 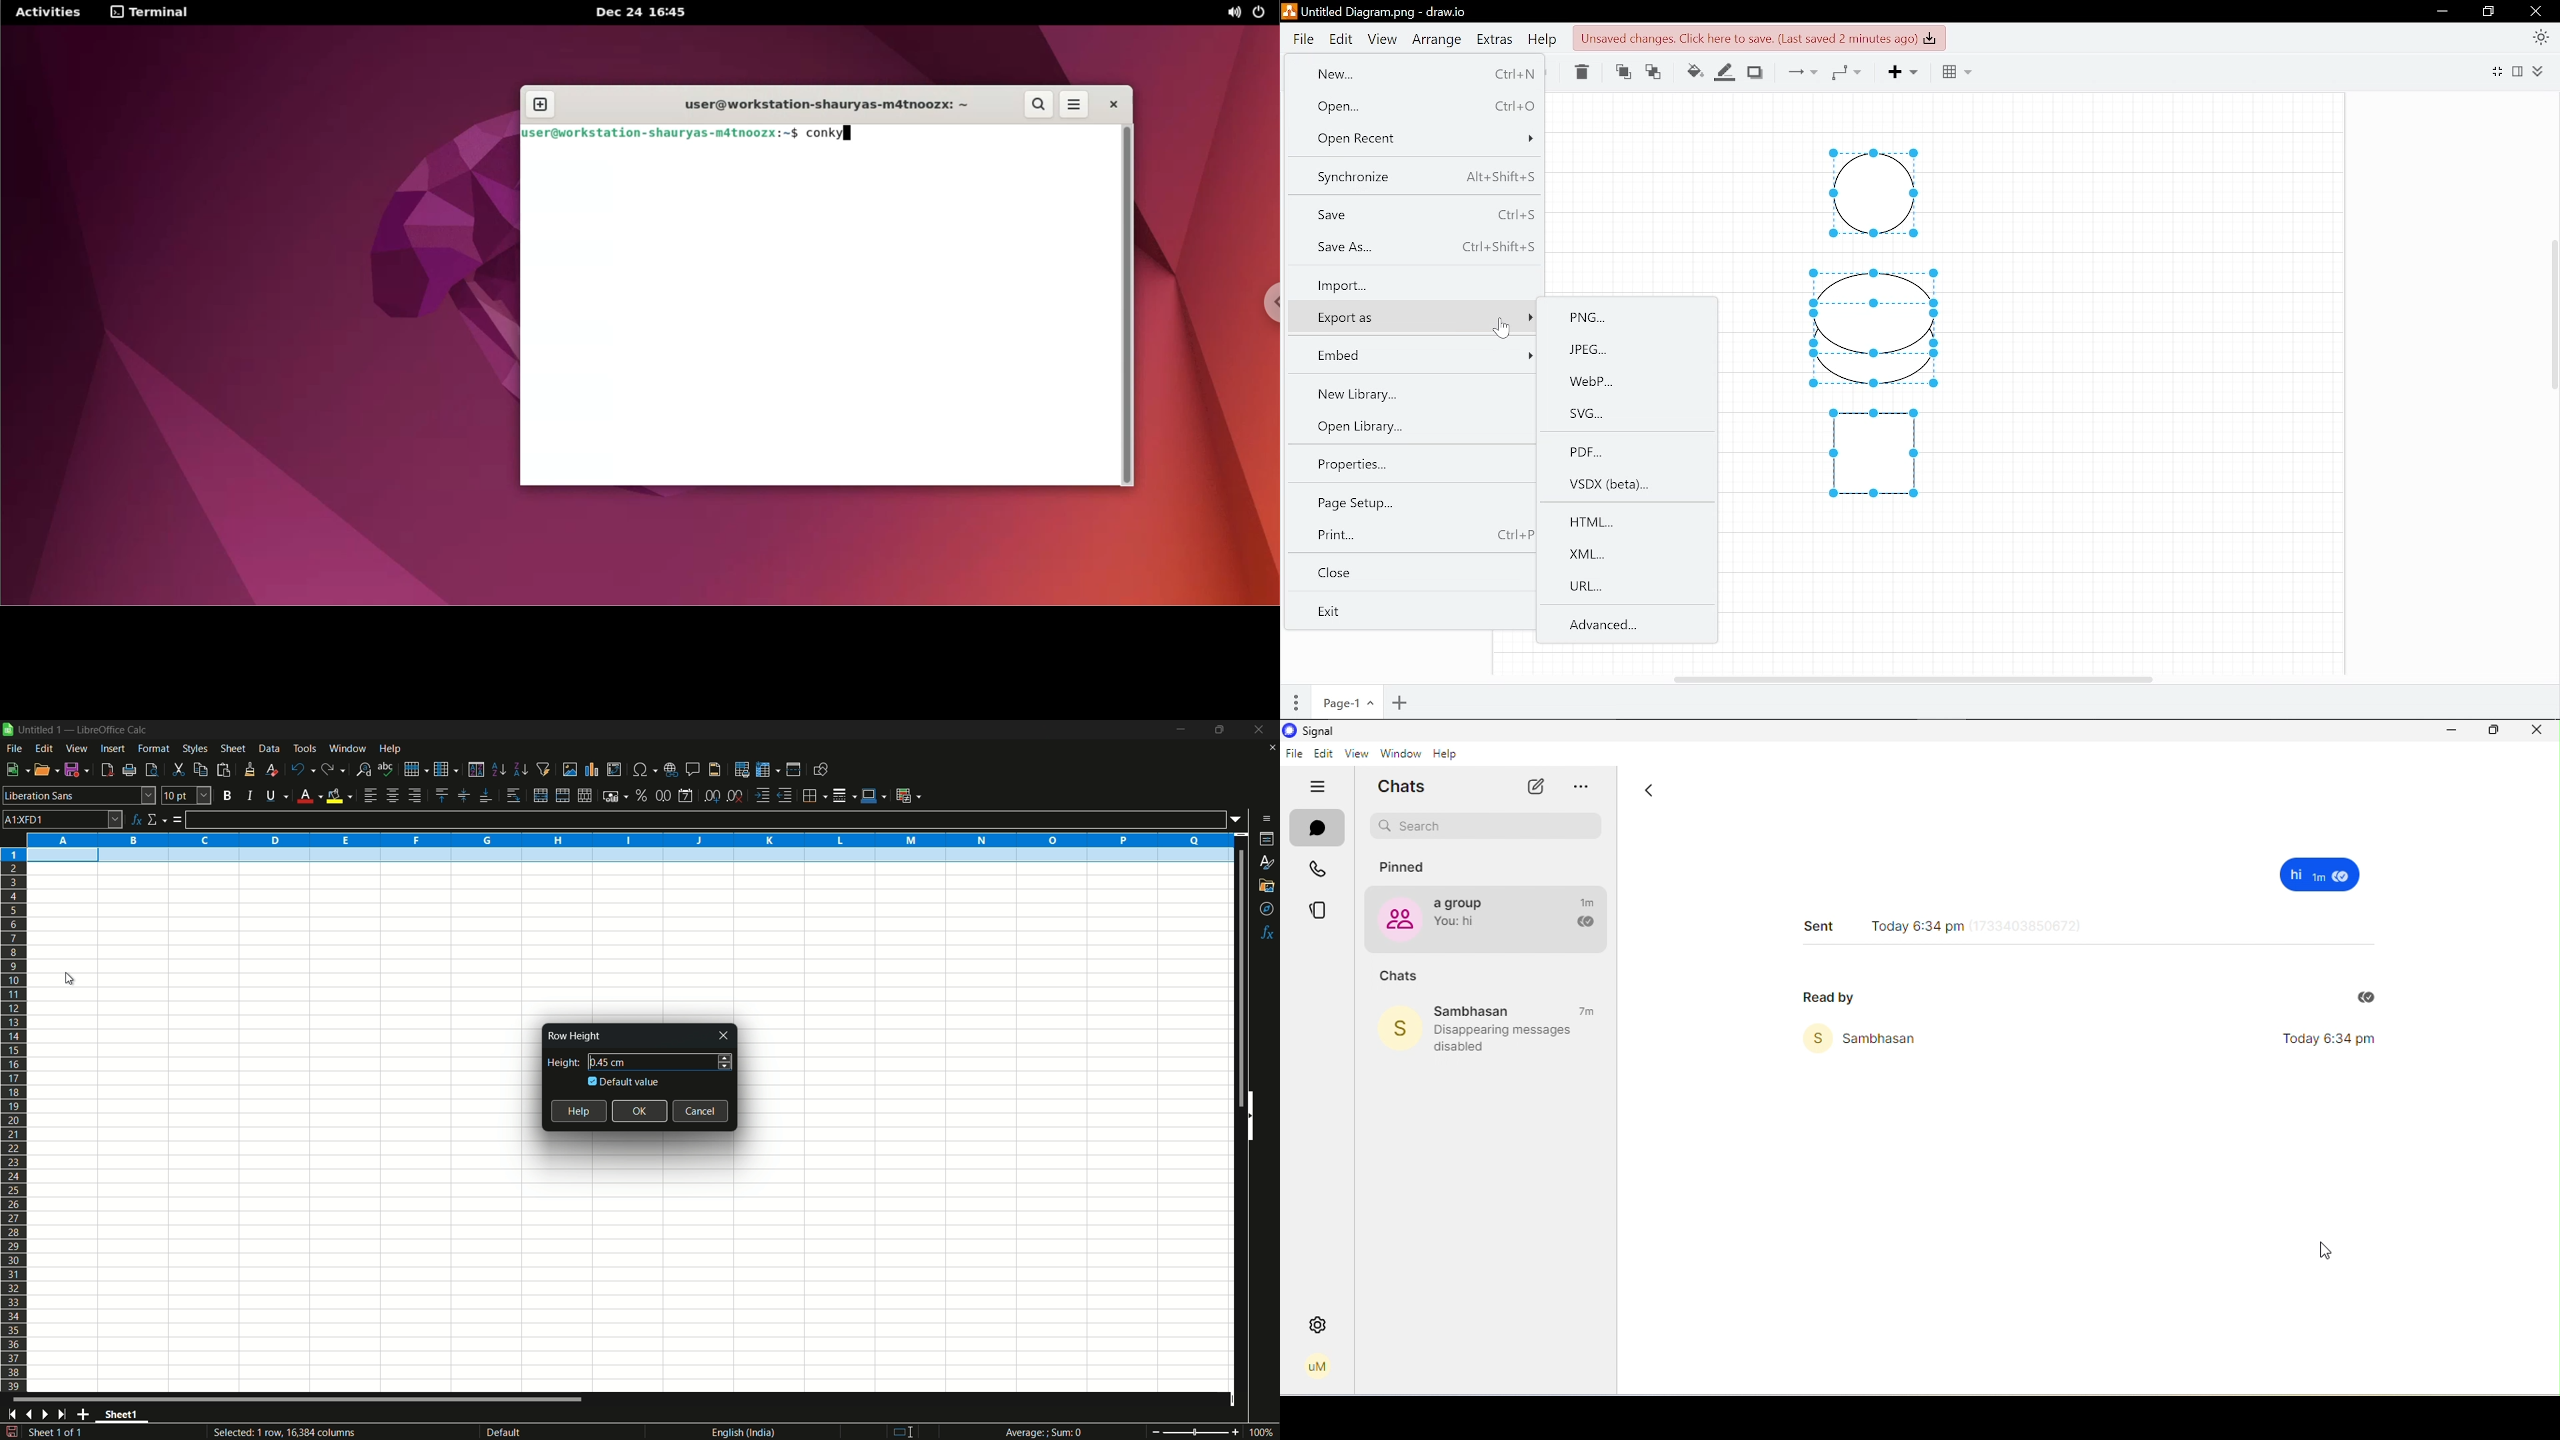 What do you see at coordinates (1415, 356) in the screenshot?
I see `Embed` at bounding box center [1415, 356].